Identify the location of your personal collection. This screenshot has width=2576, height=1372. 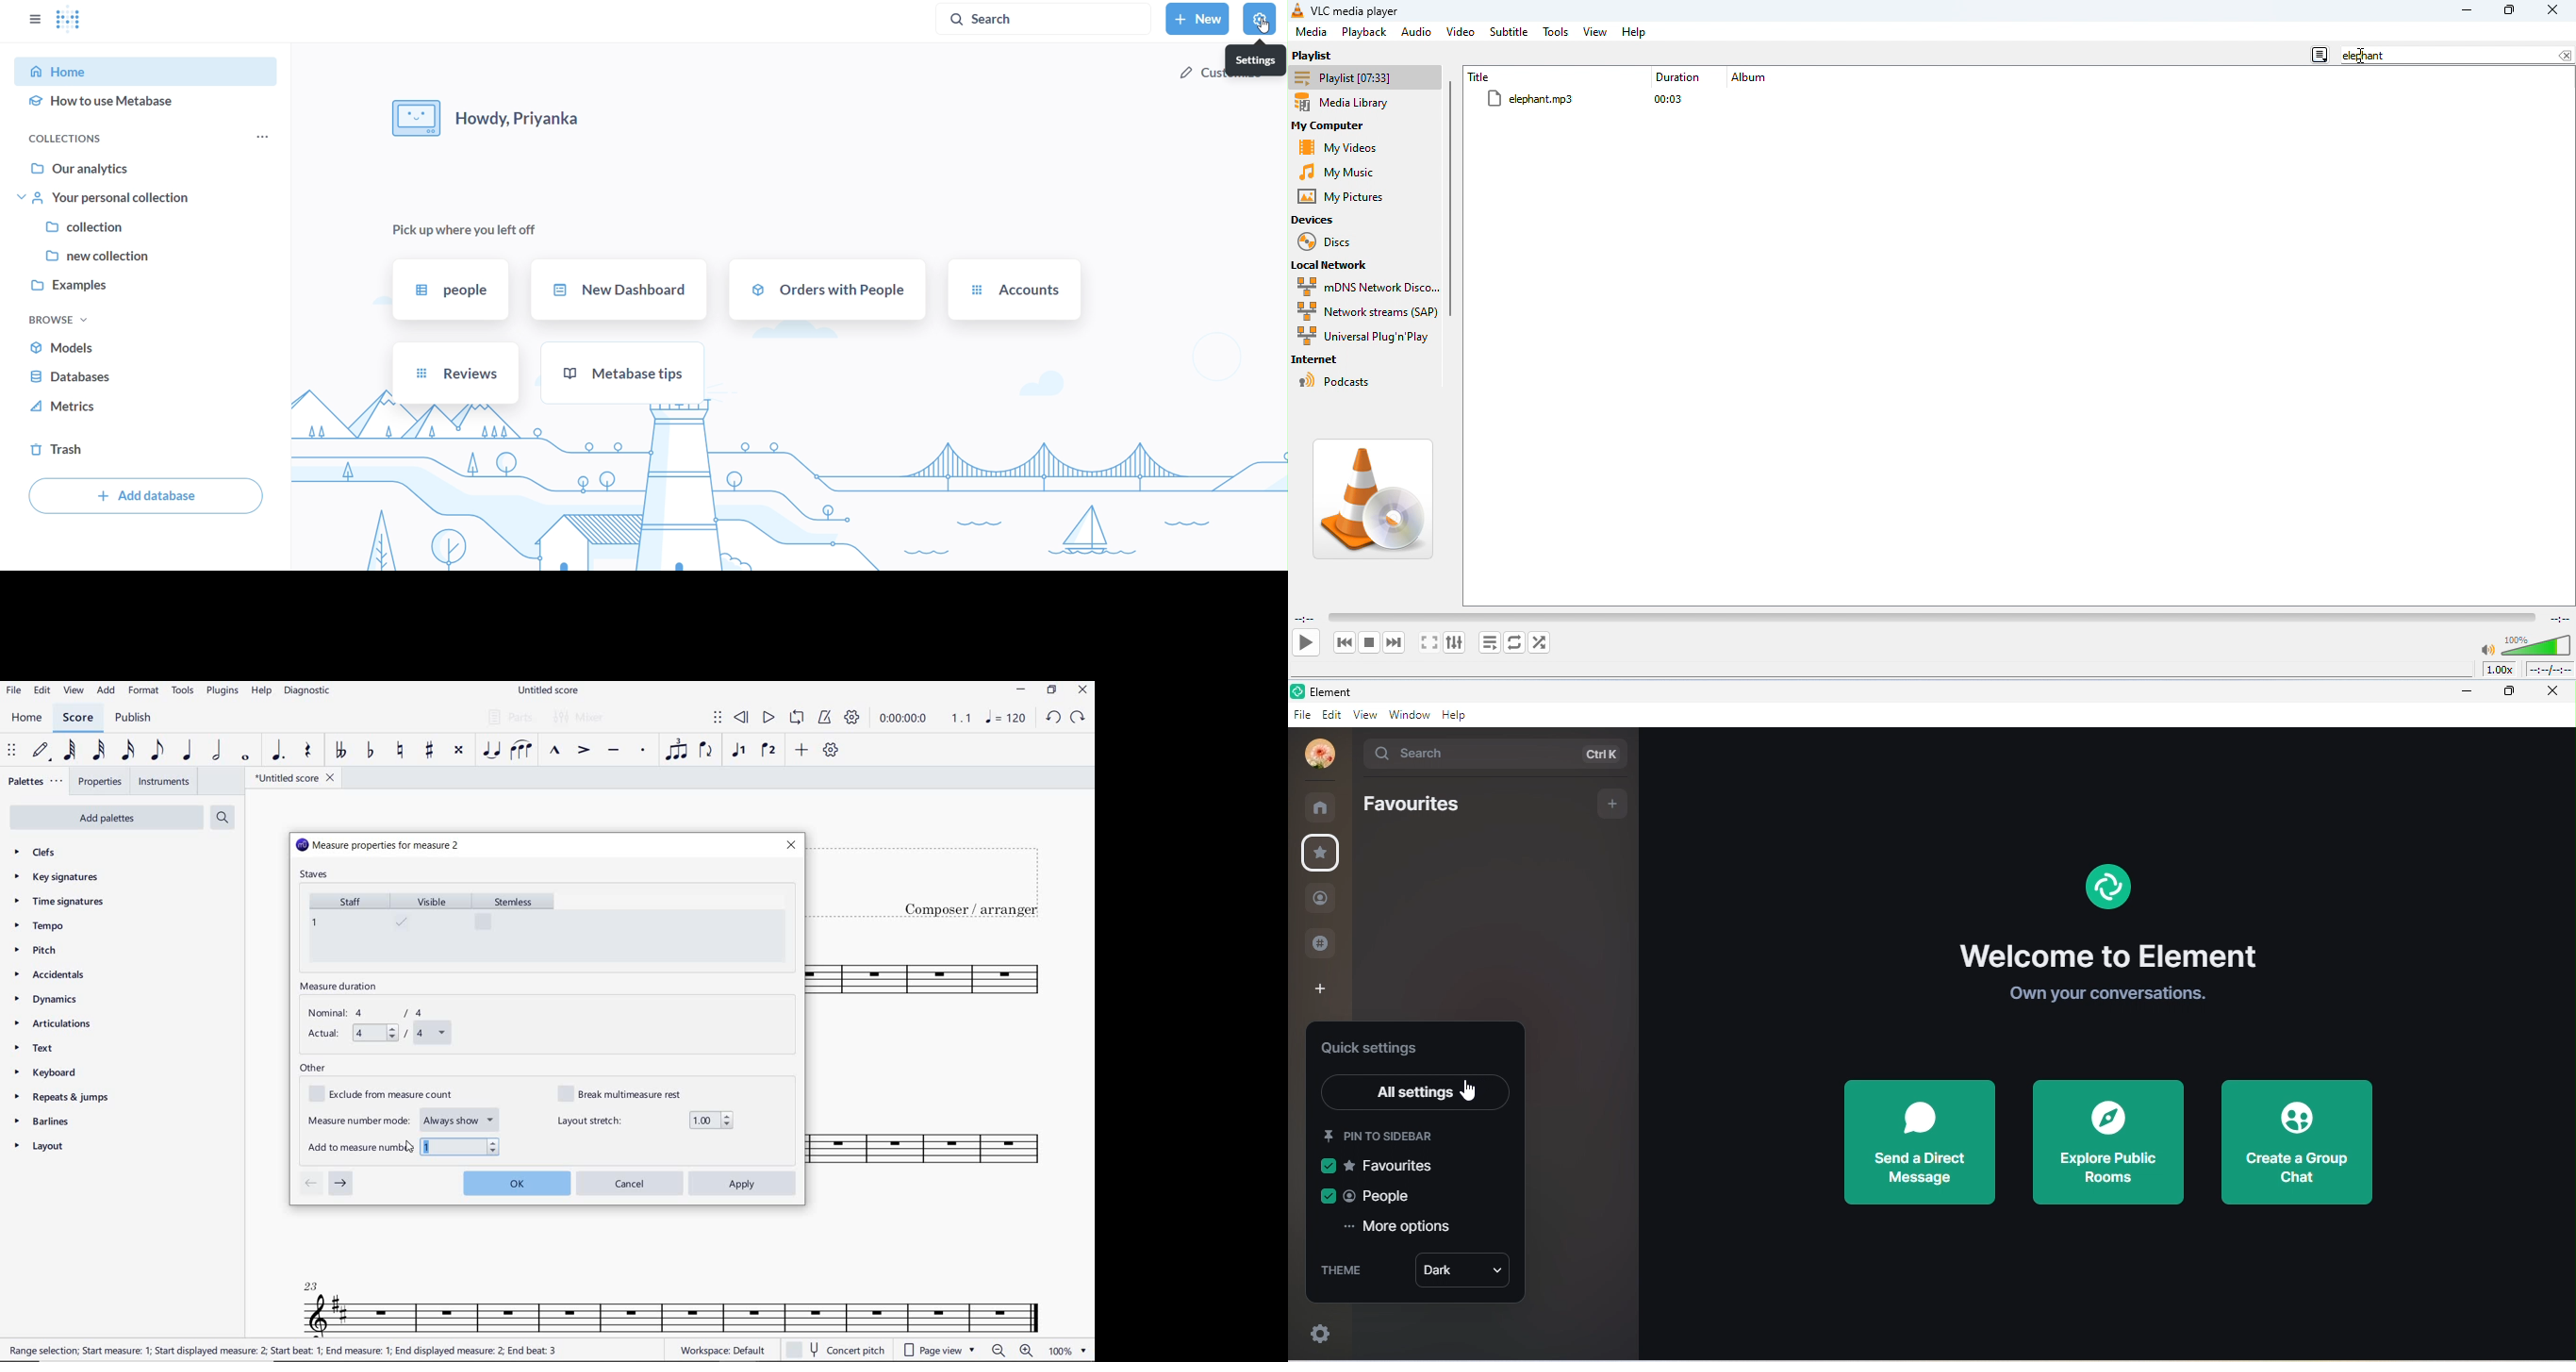
(148, 197).